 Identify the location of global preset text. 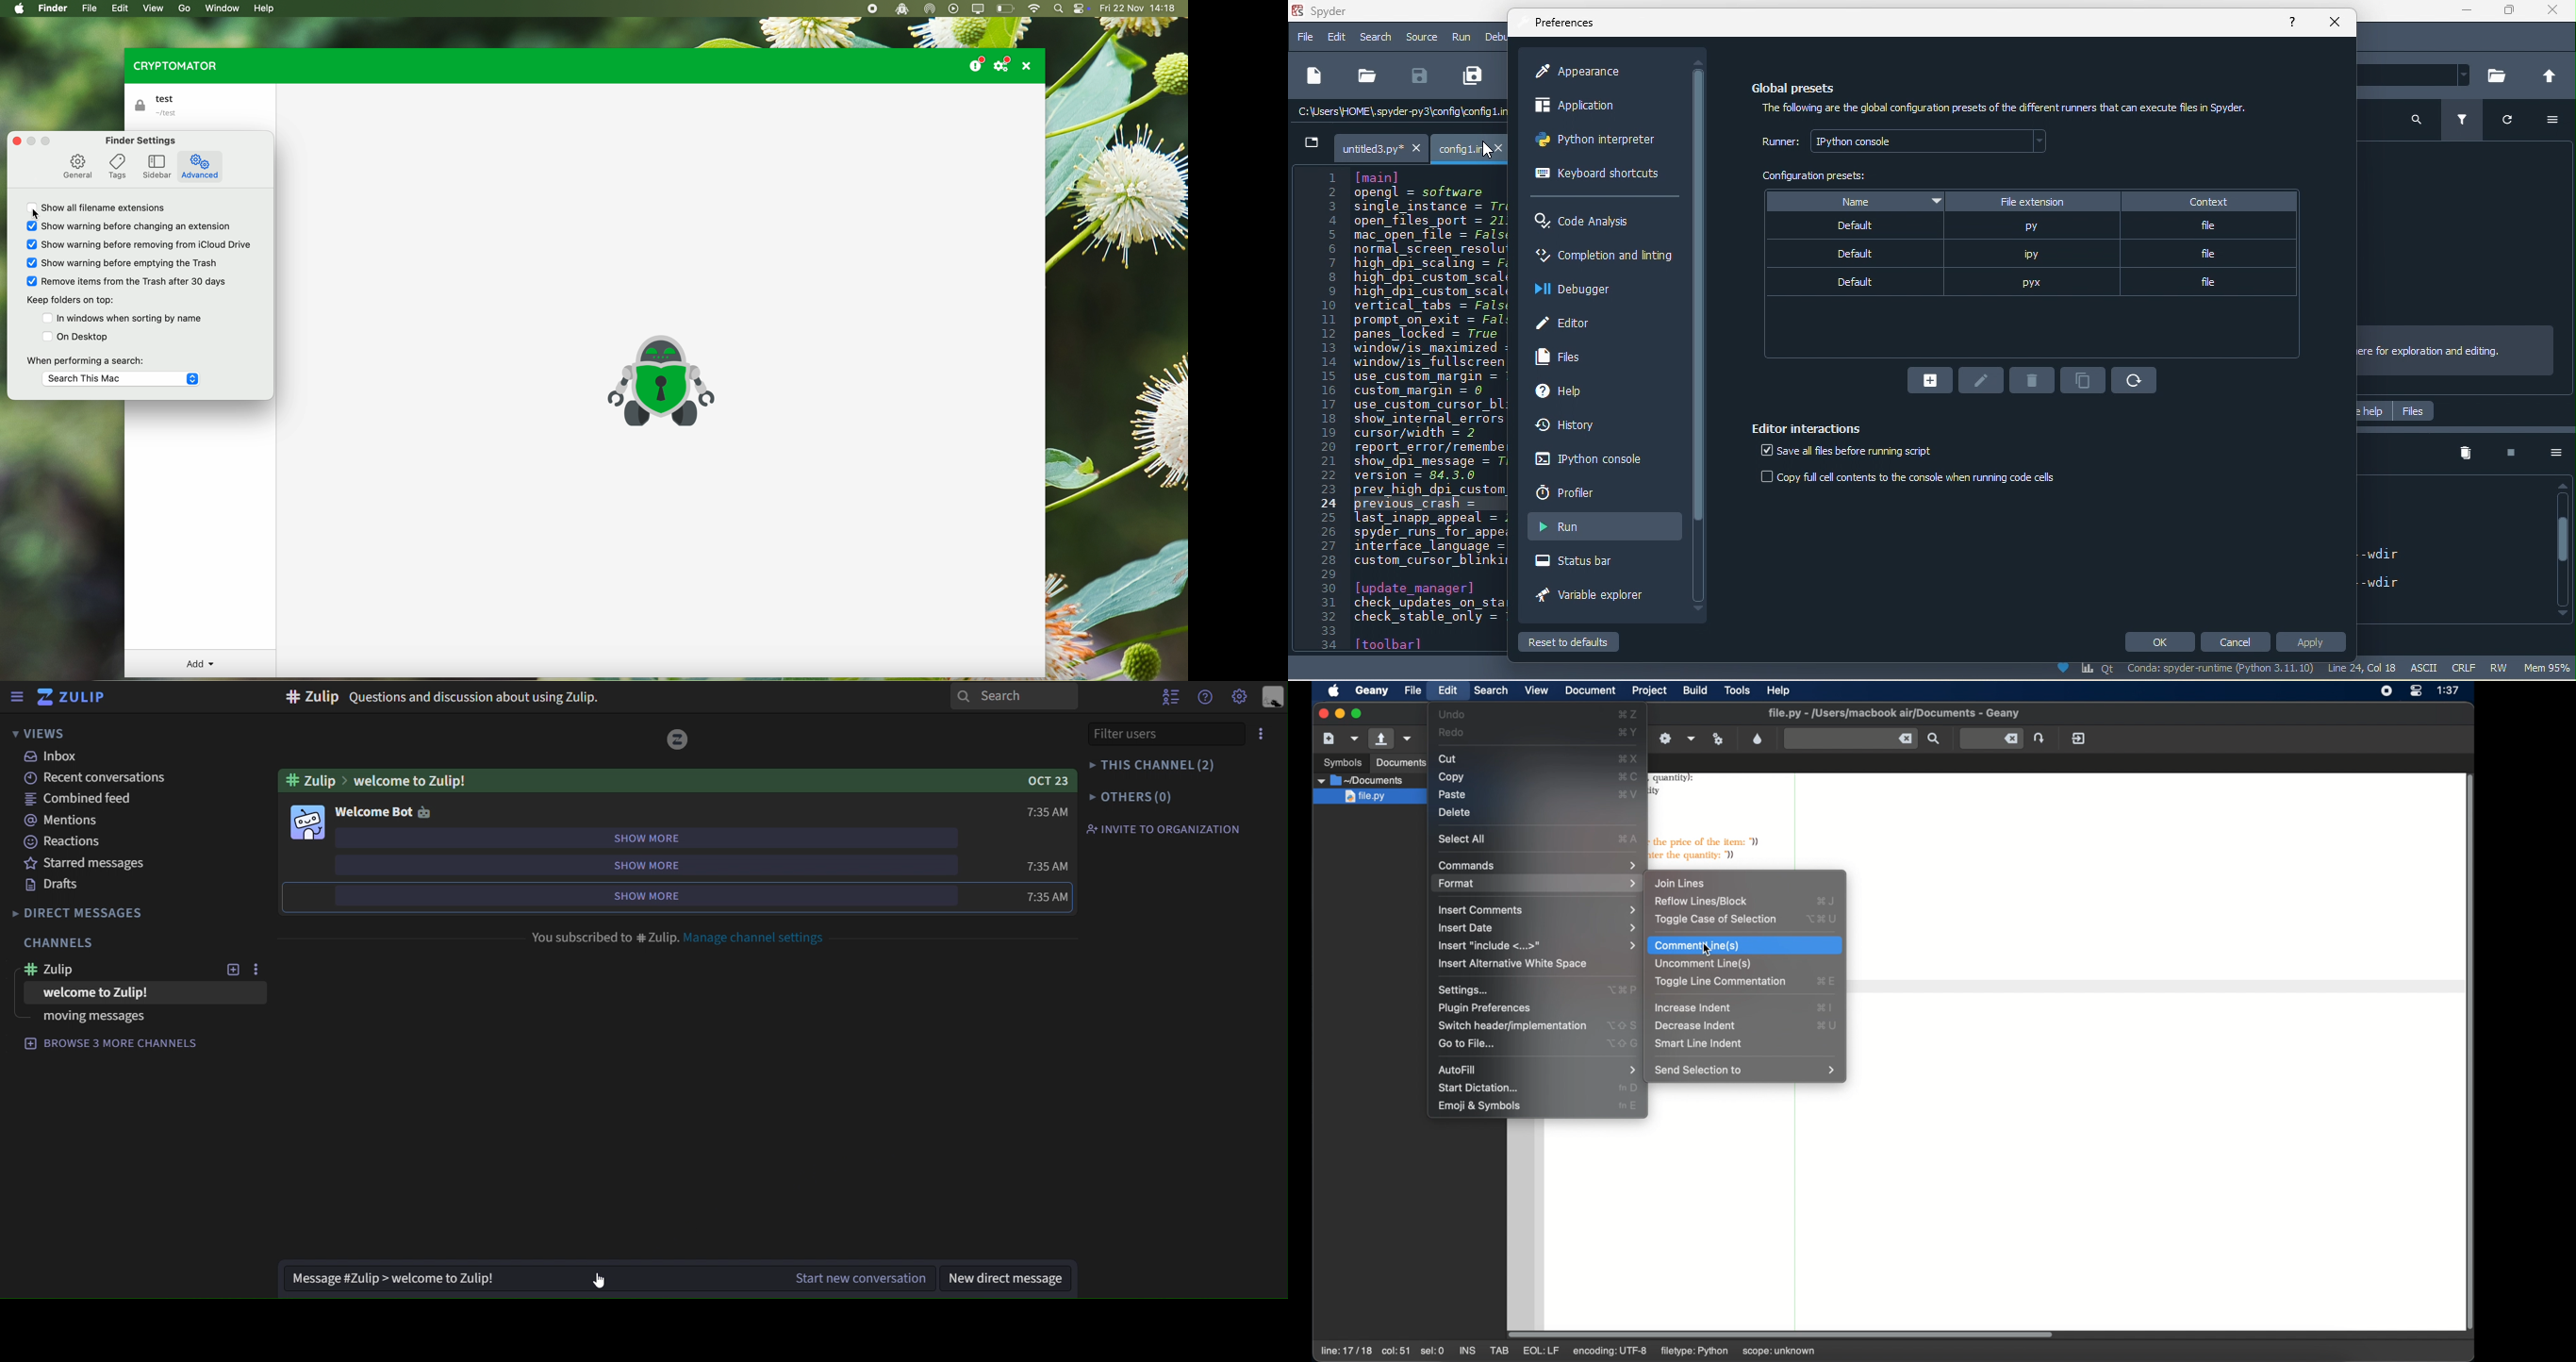
(2019, 108).